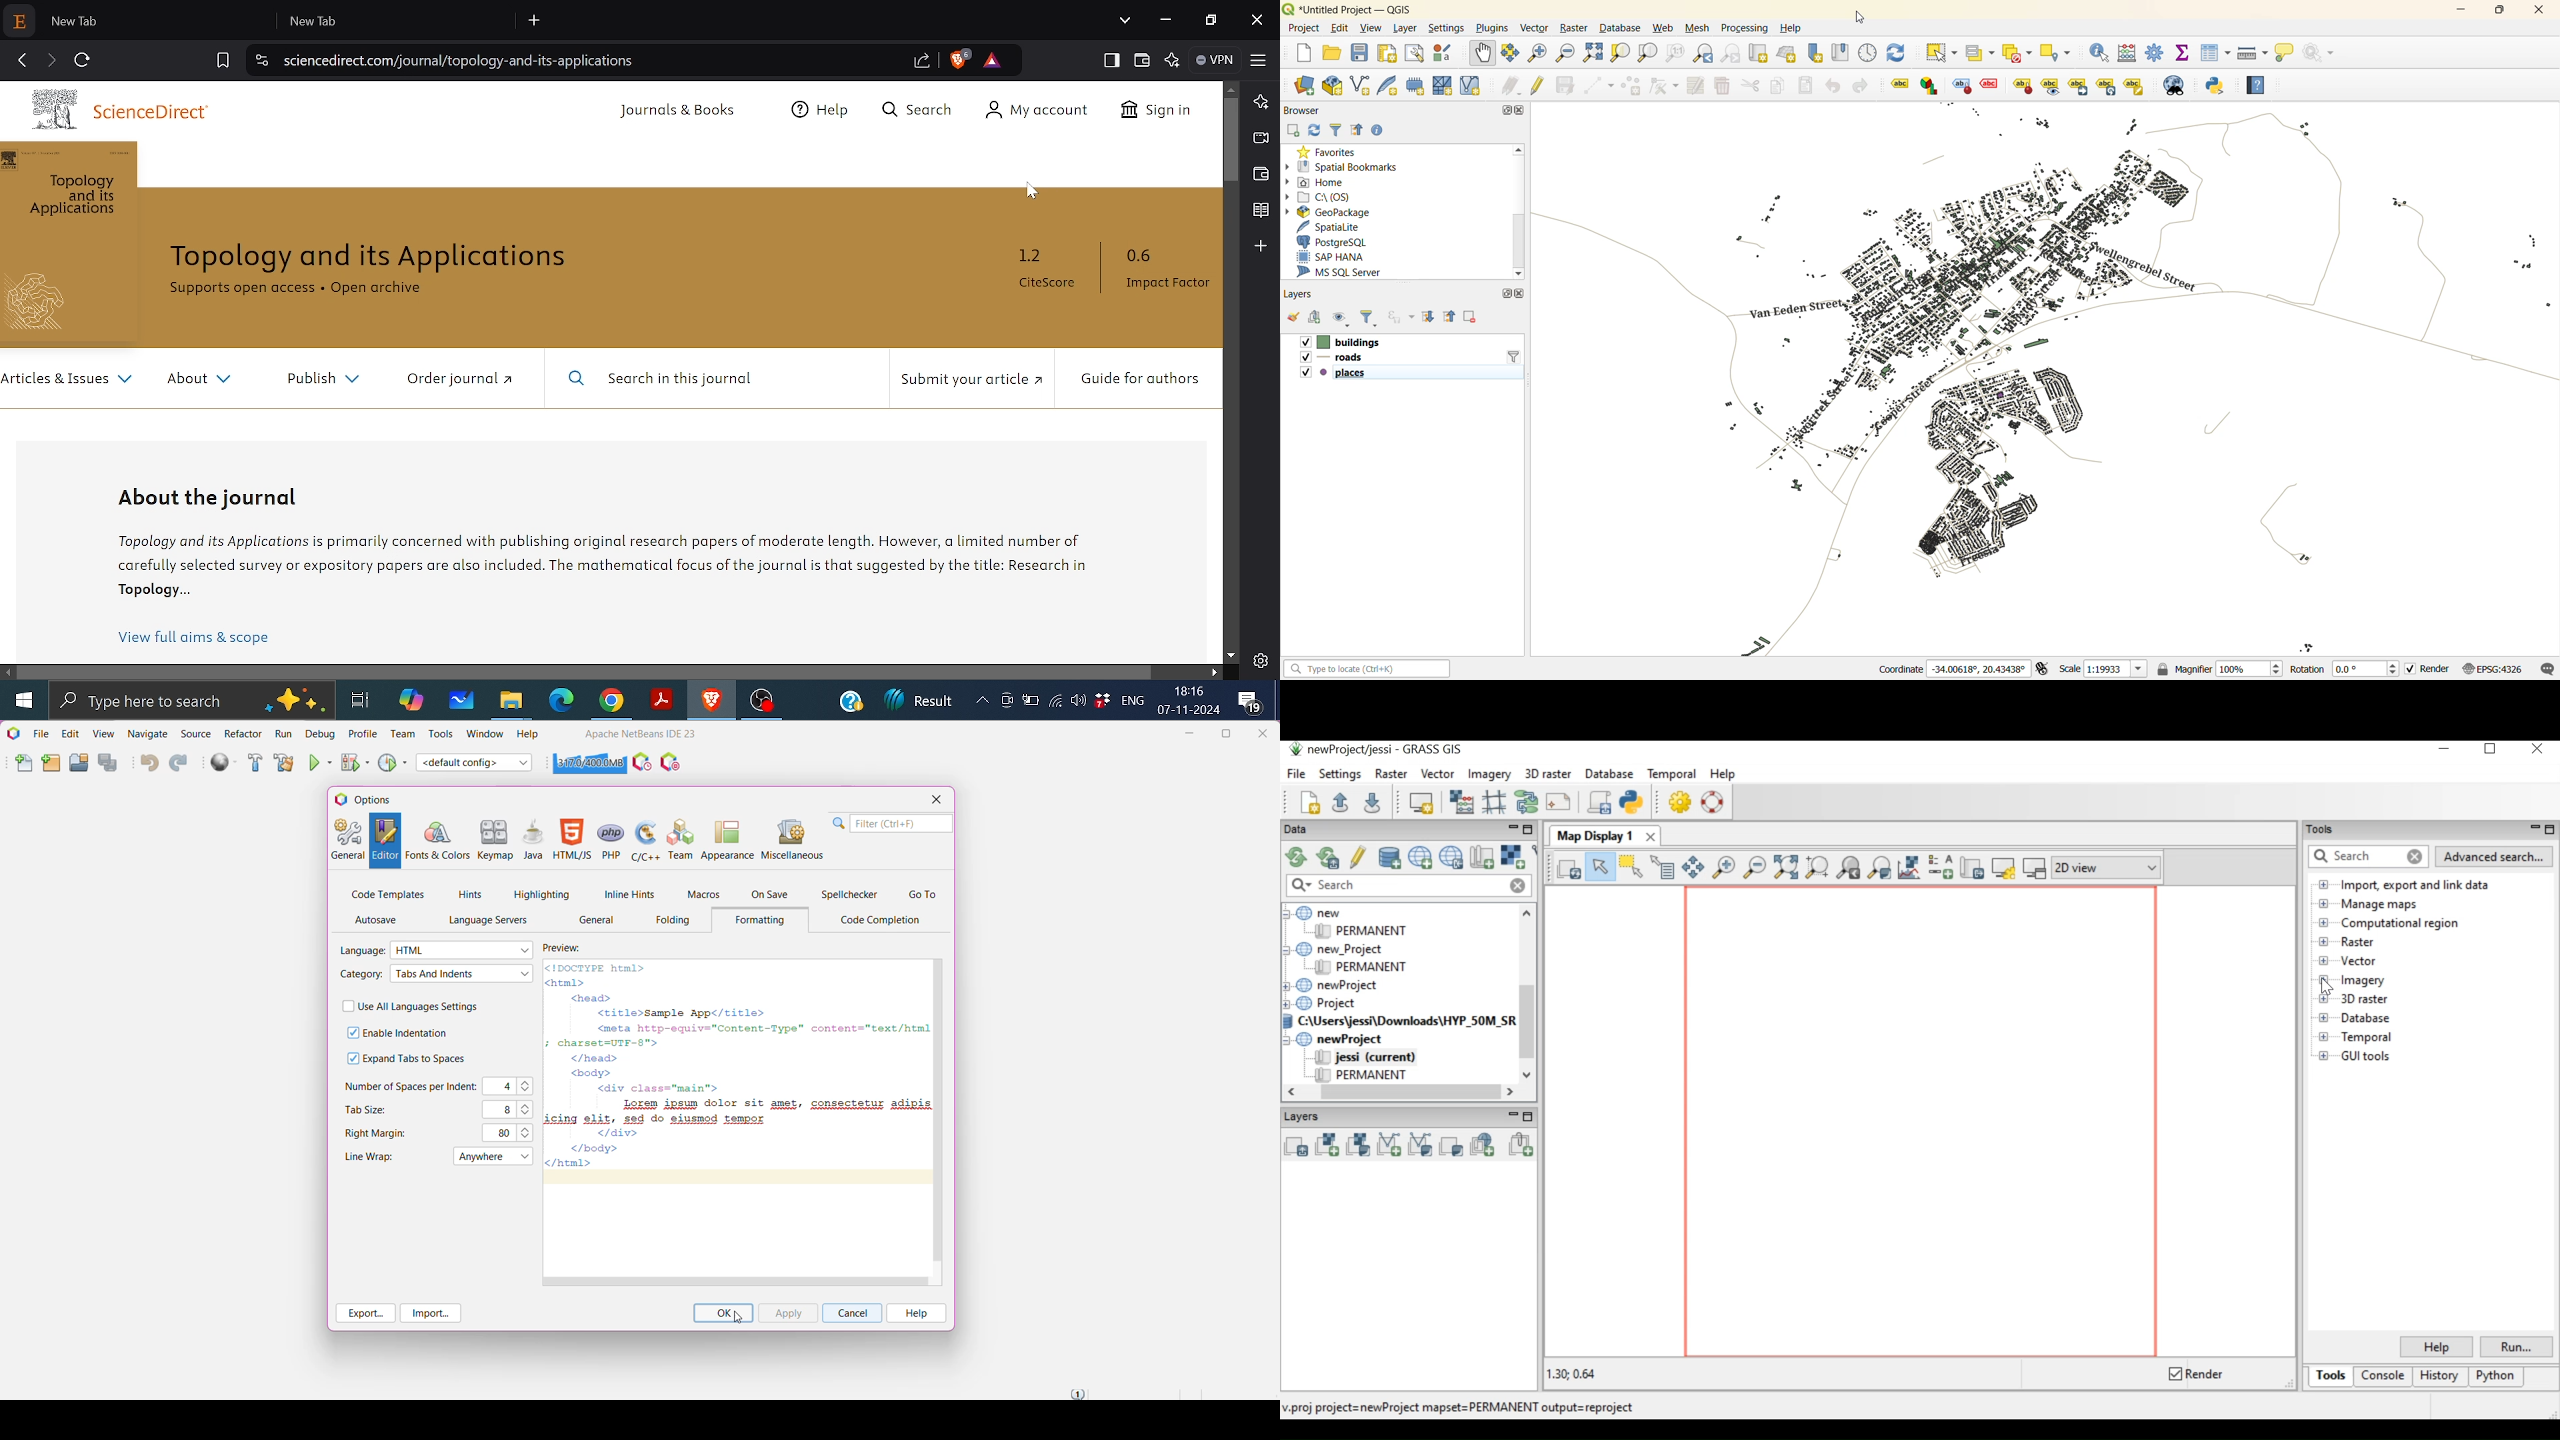 The width and height of the screenshot is (2576, 1456). Describe the element at coordinates (1125, 19) in the screenshot. I see `Search Tabs` at that location.